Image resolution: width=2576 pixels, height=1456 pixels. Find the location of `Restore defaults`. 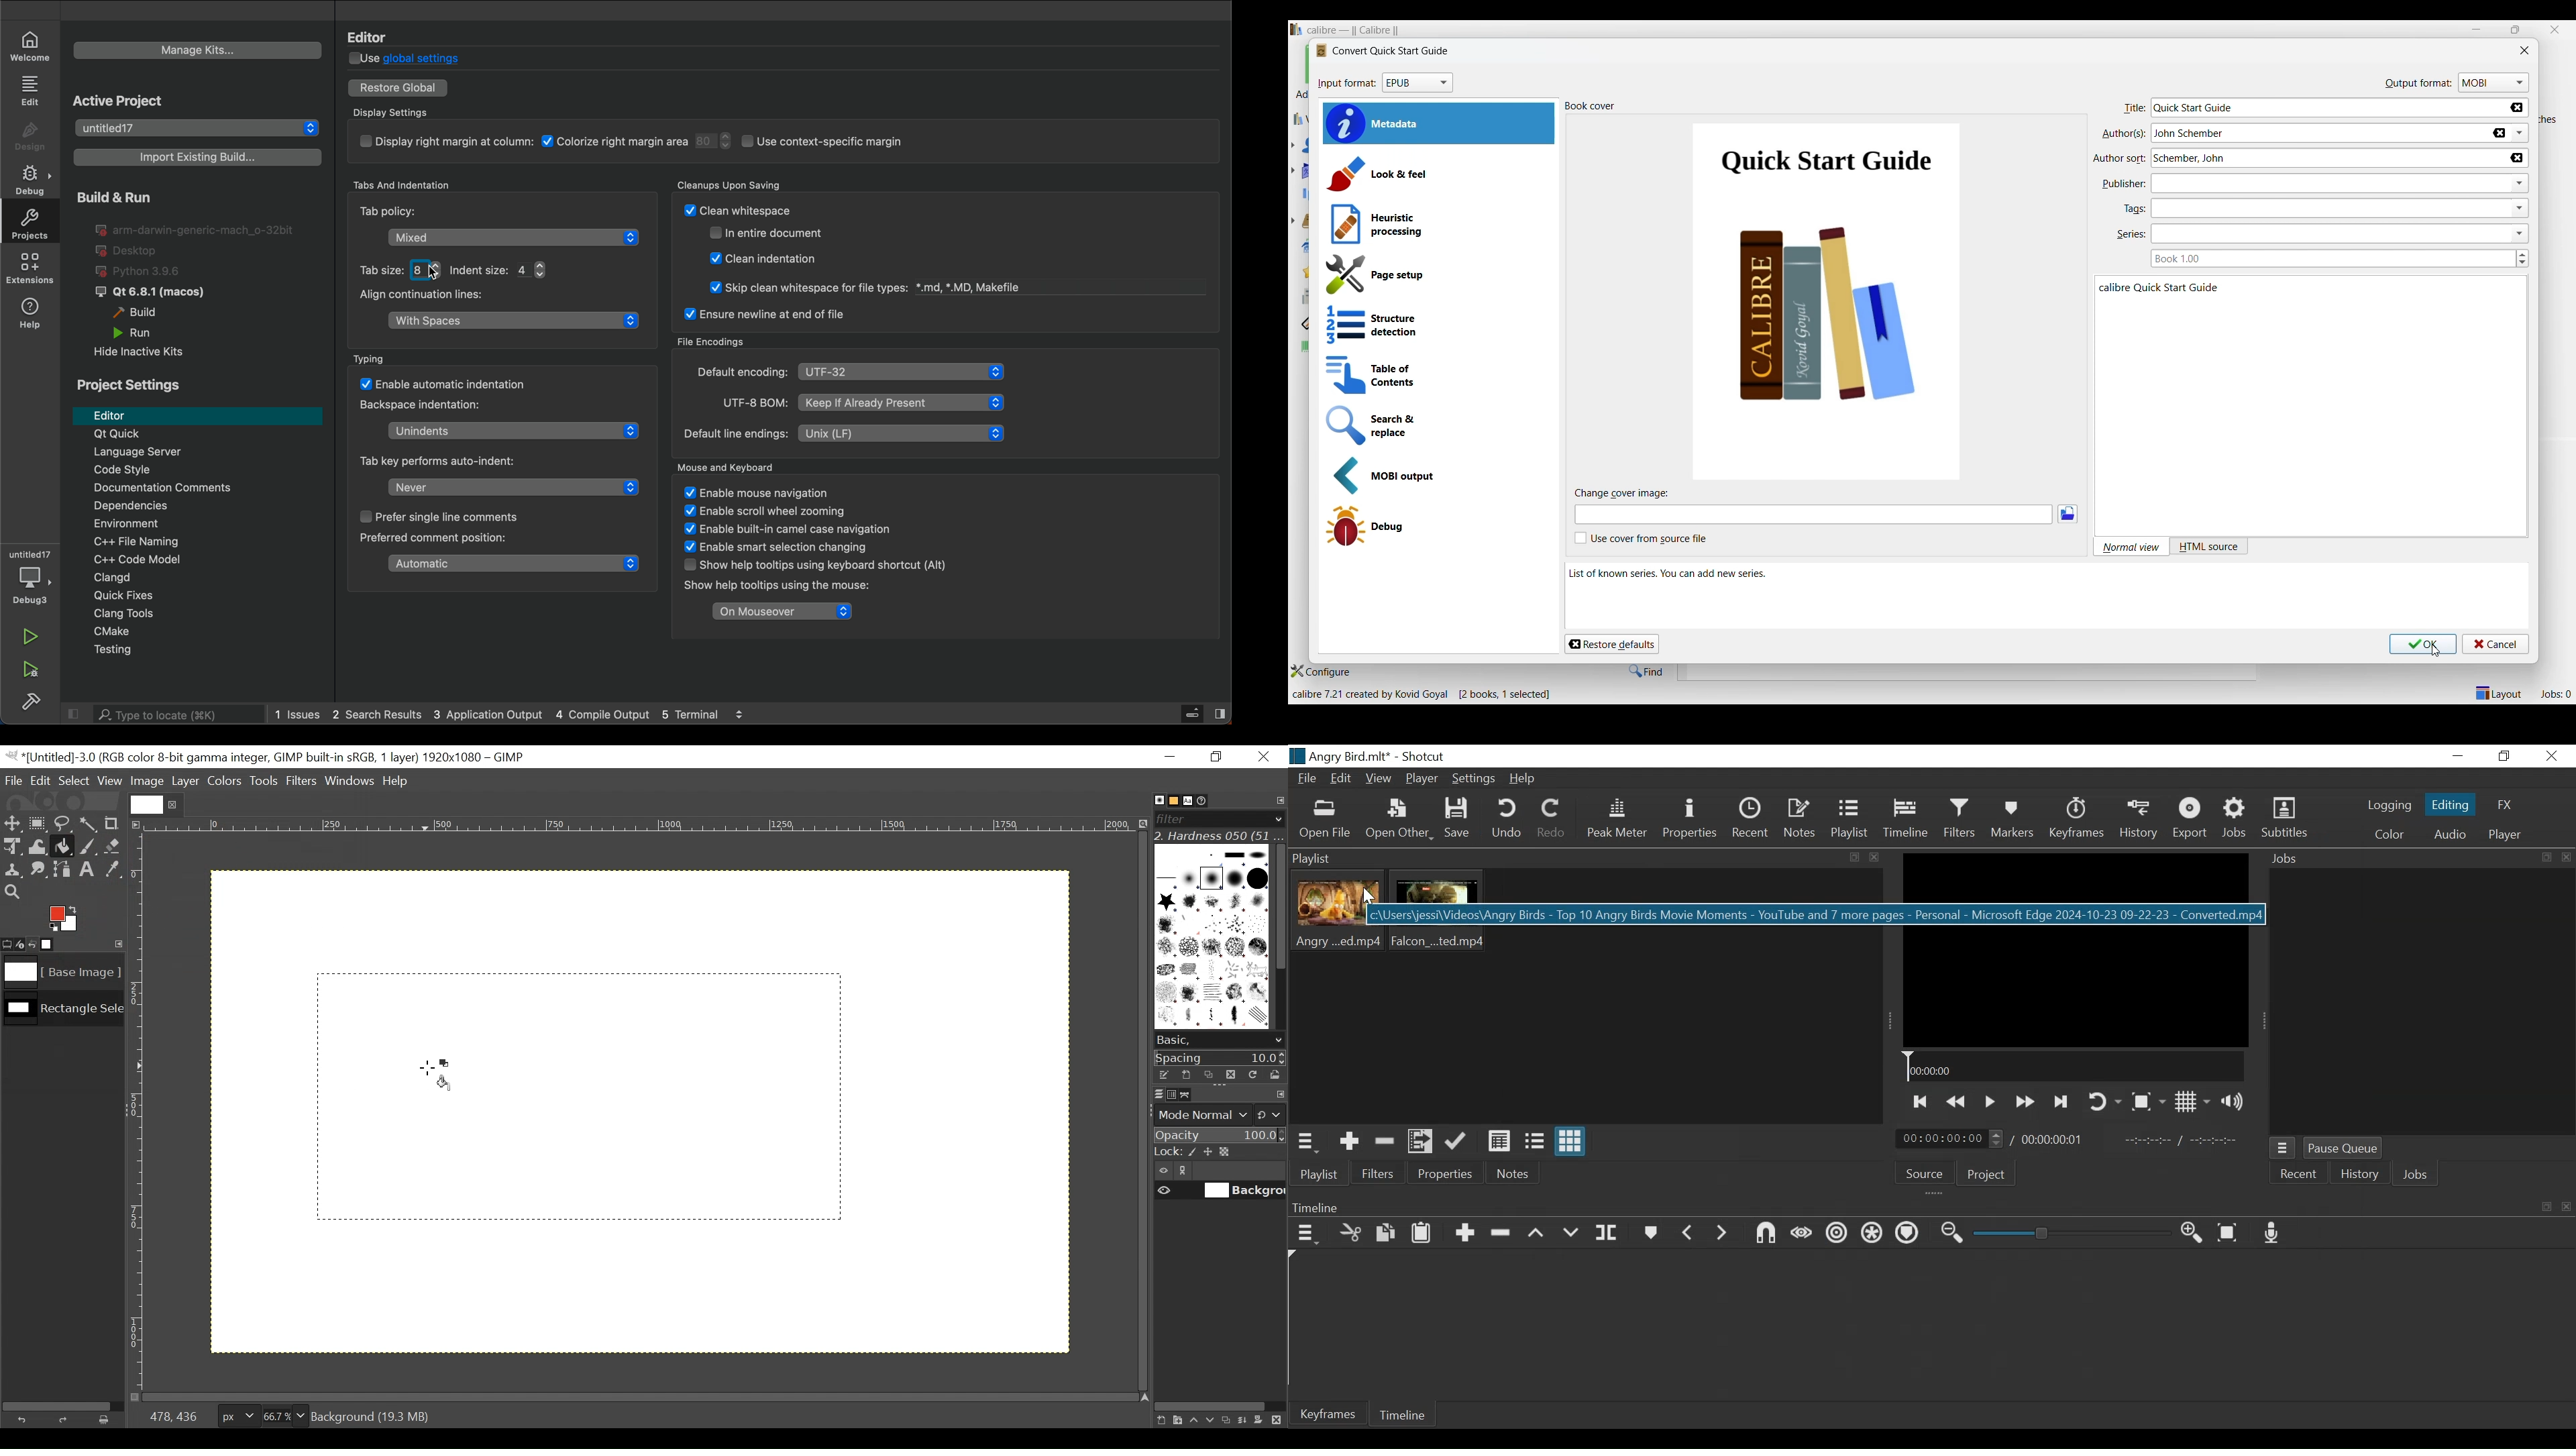

Restore defaults is located at coordinates (1611, 644).